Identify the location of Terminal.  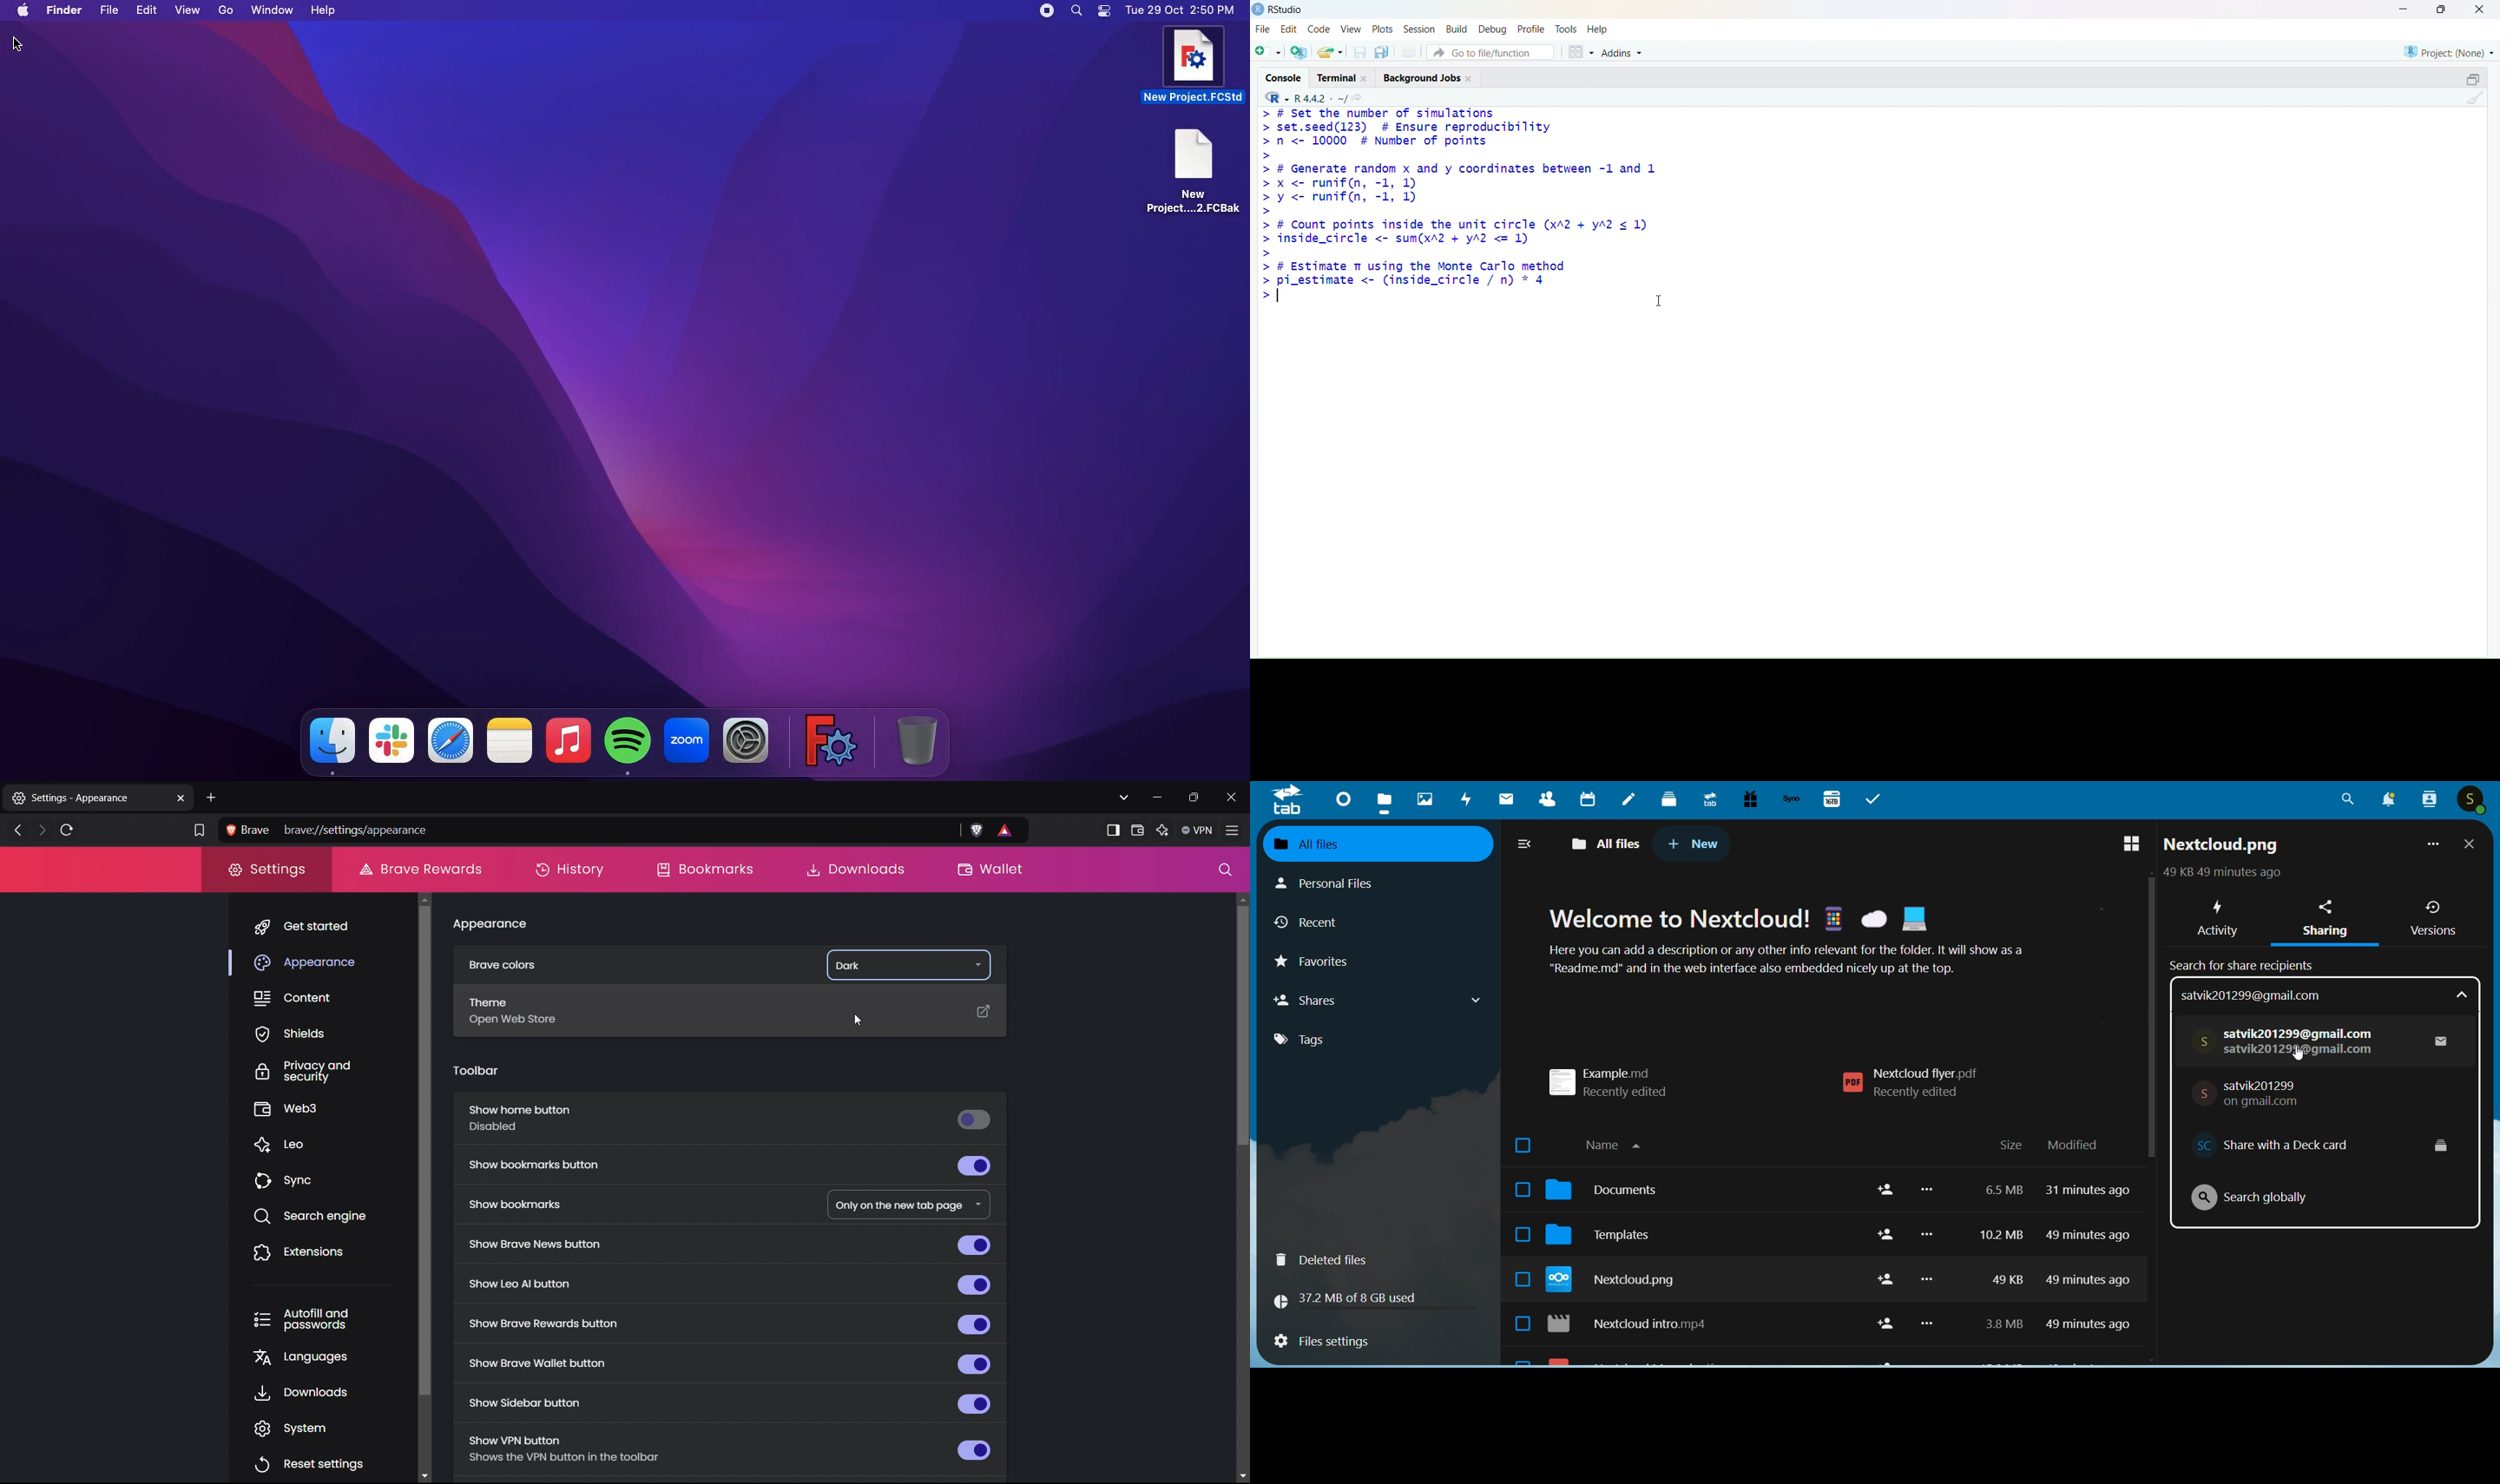
(1343, 77).